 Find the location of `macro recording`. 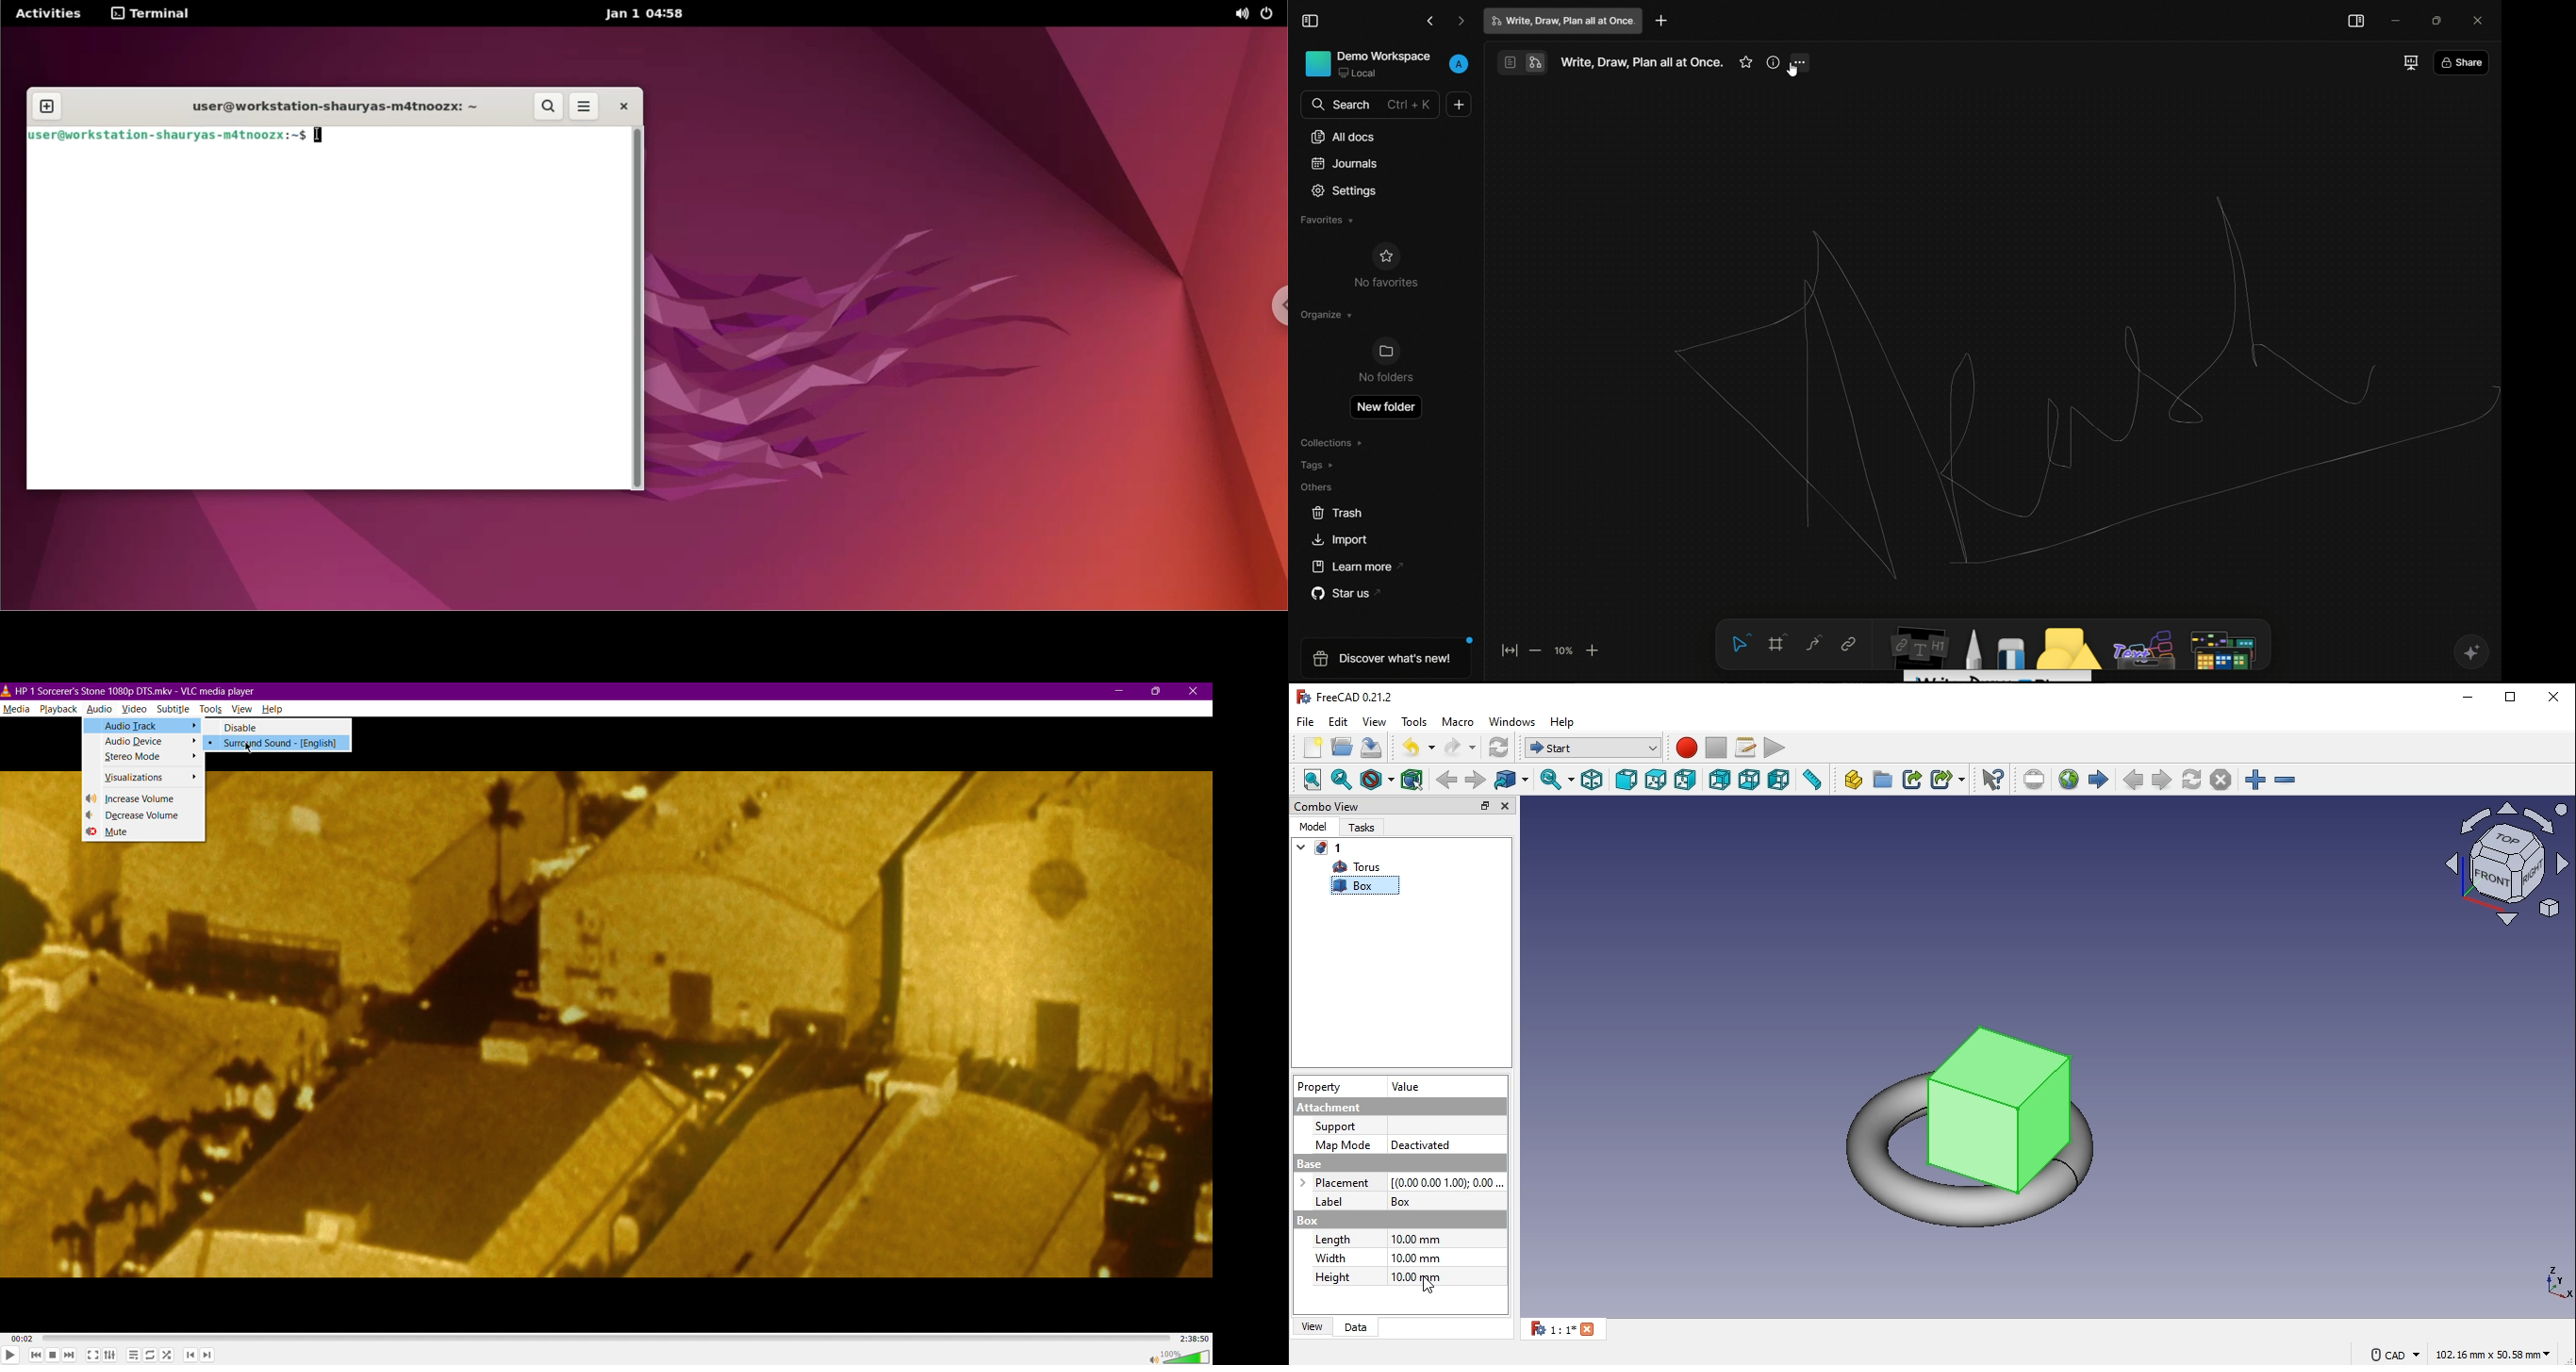

macro recording is located at coordinates (1687, 748).